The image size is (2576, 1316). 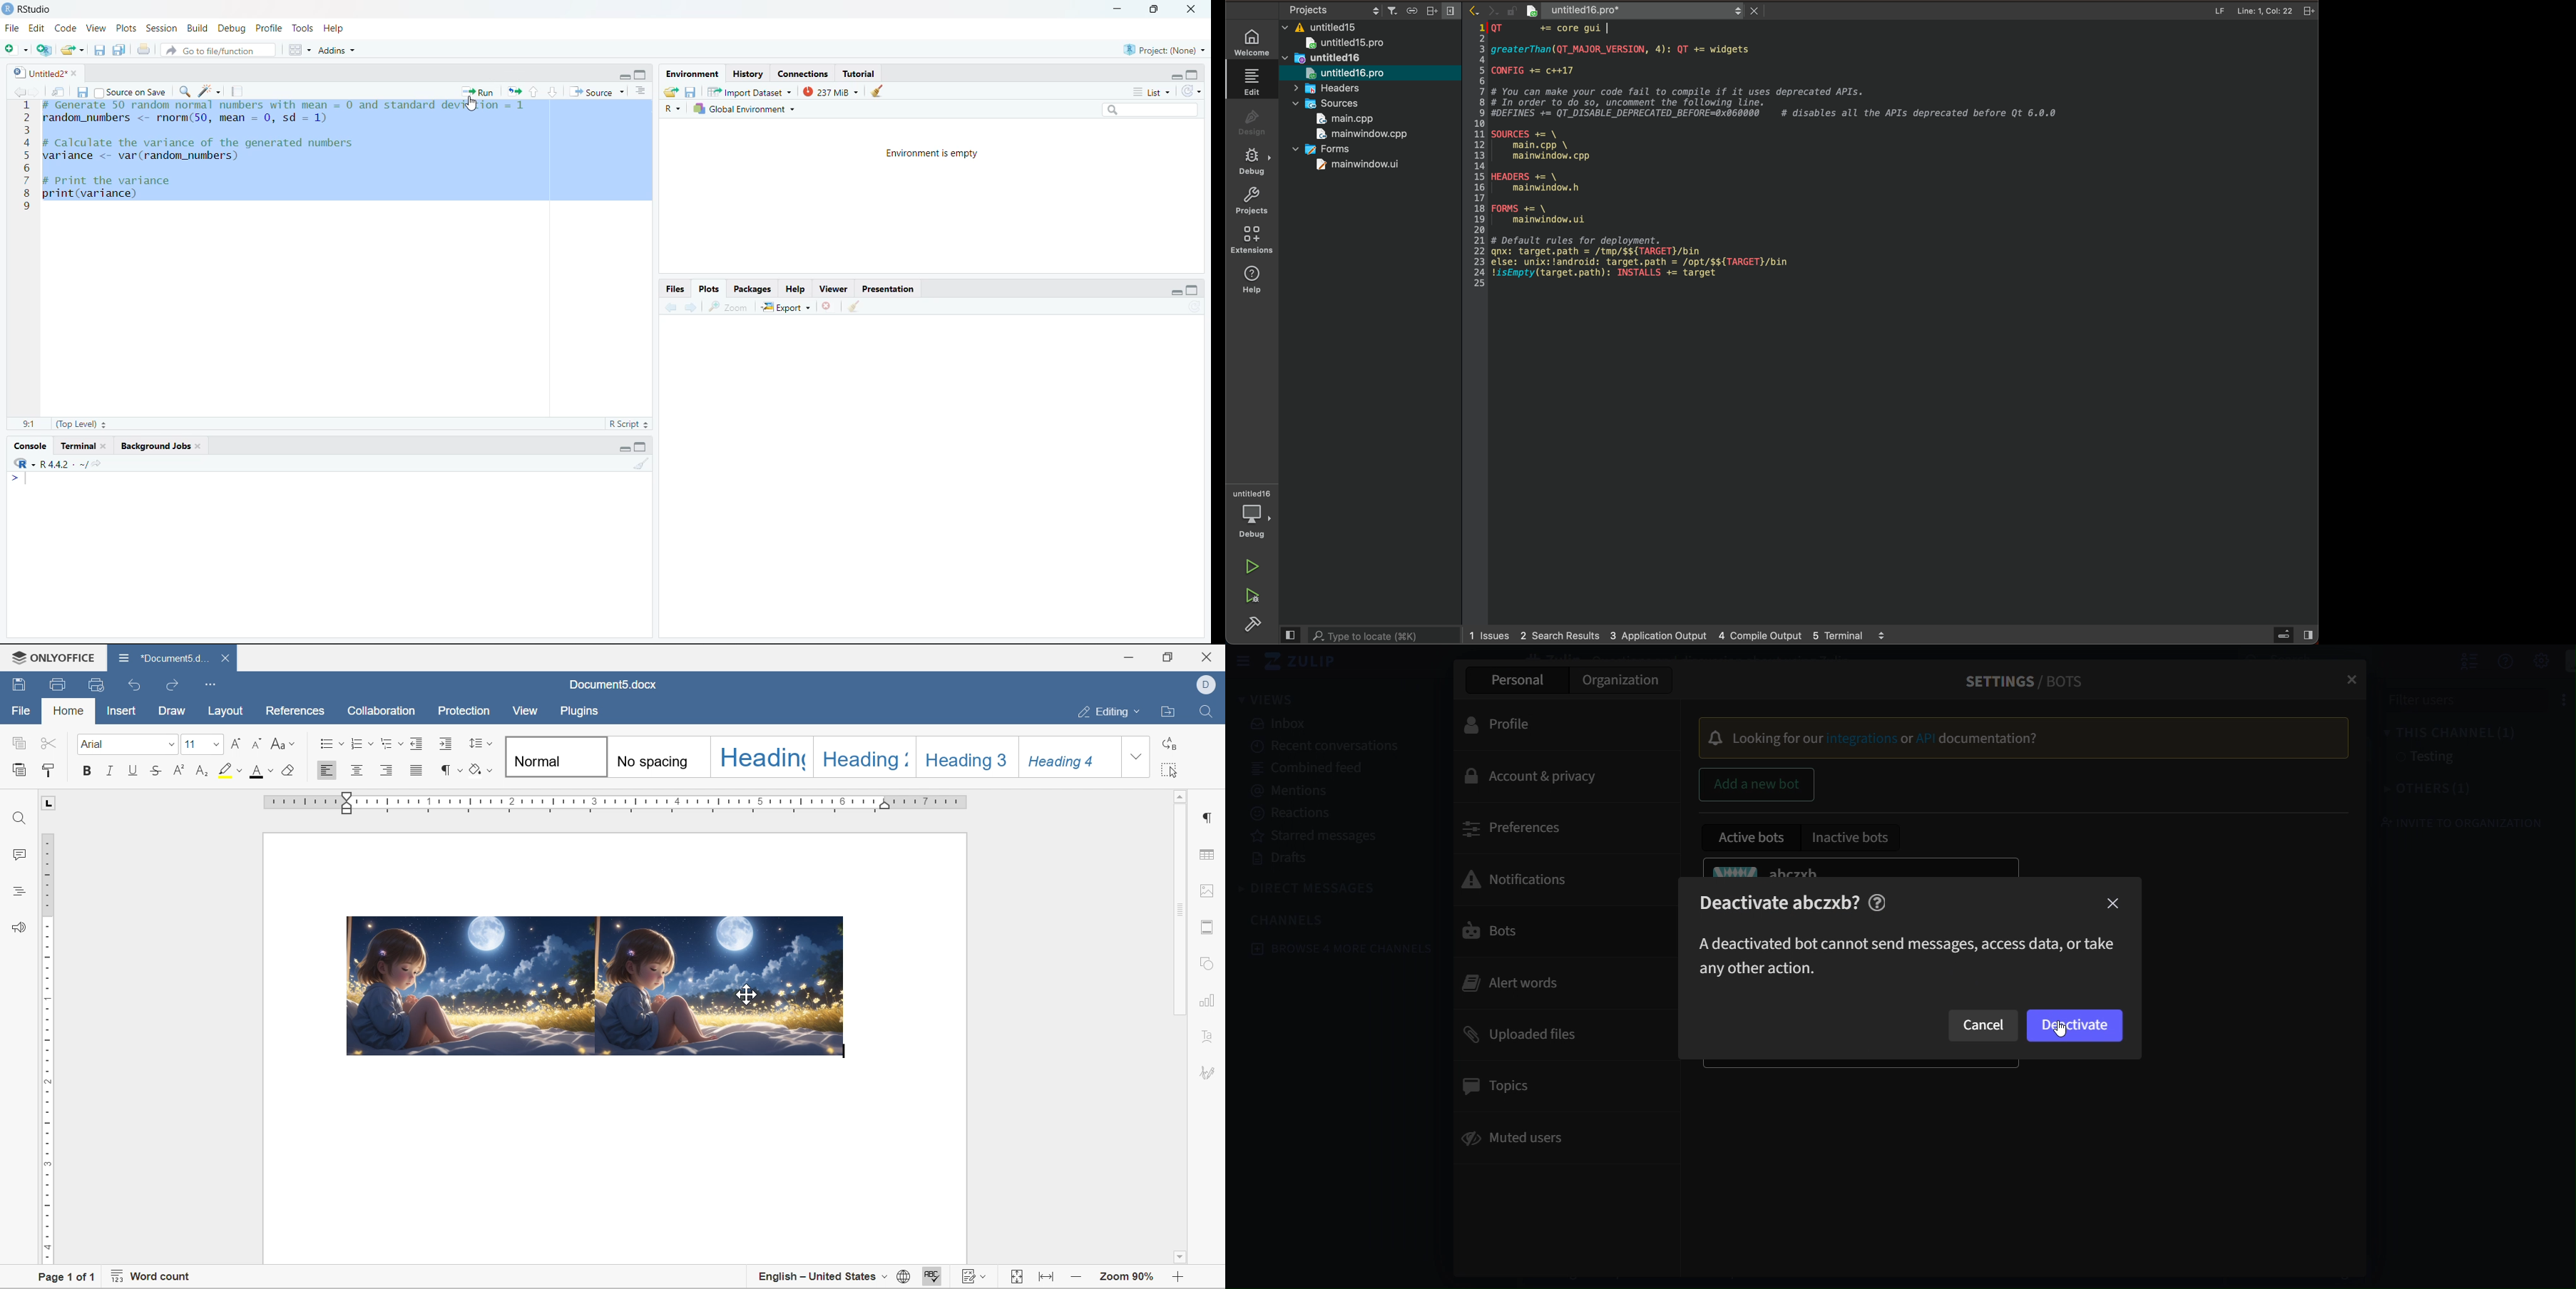 What do you see at coordinates (904, 1276) in the screenshot?
I see `set document language` at bounding box center [904, 1276].